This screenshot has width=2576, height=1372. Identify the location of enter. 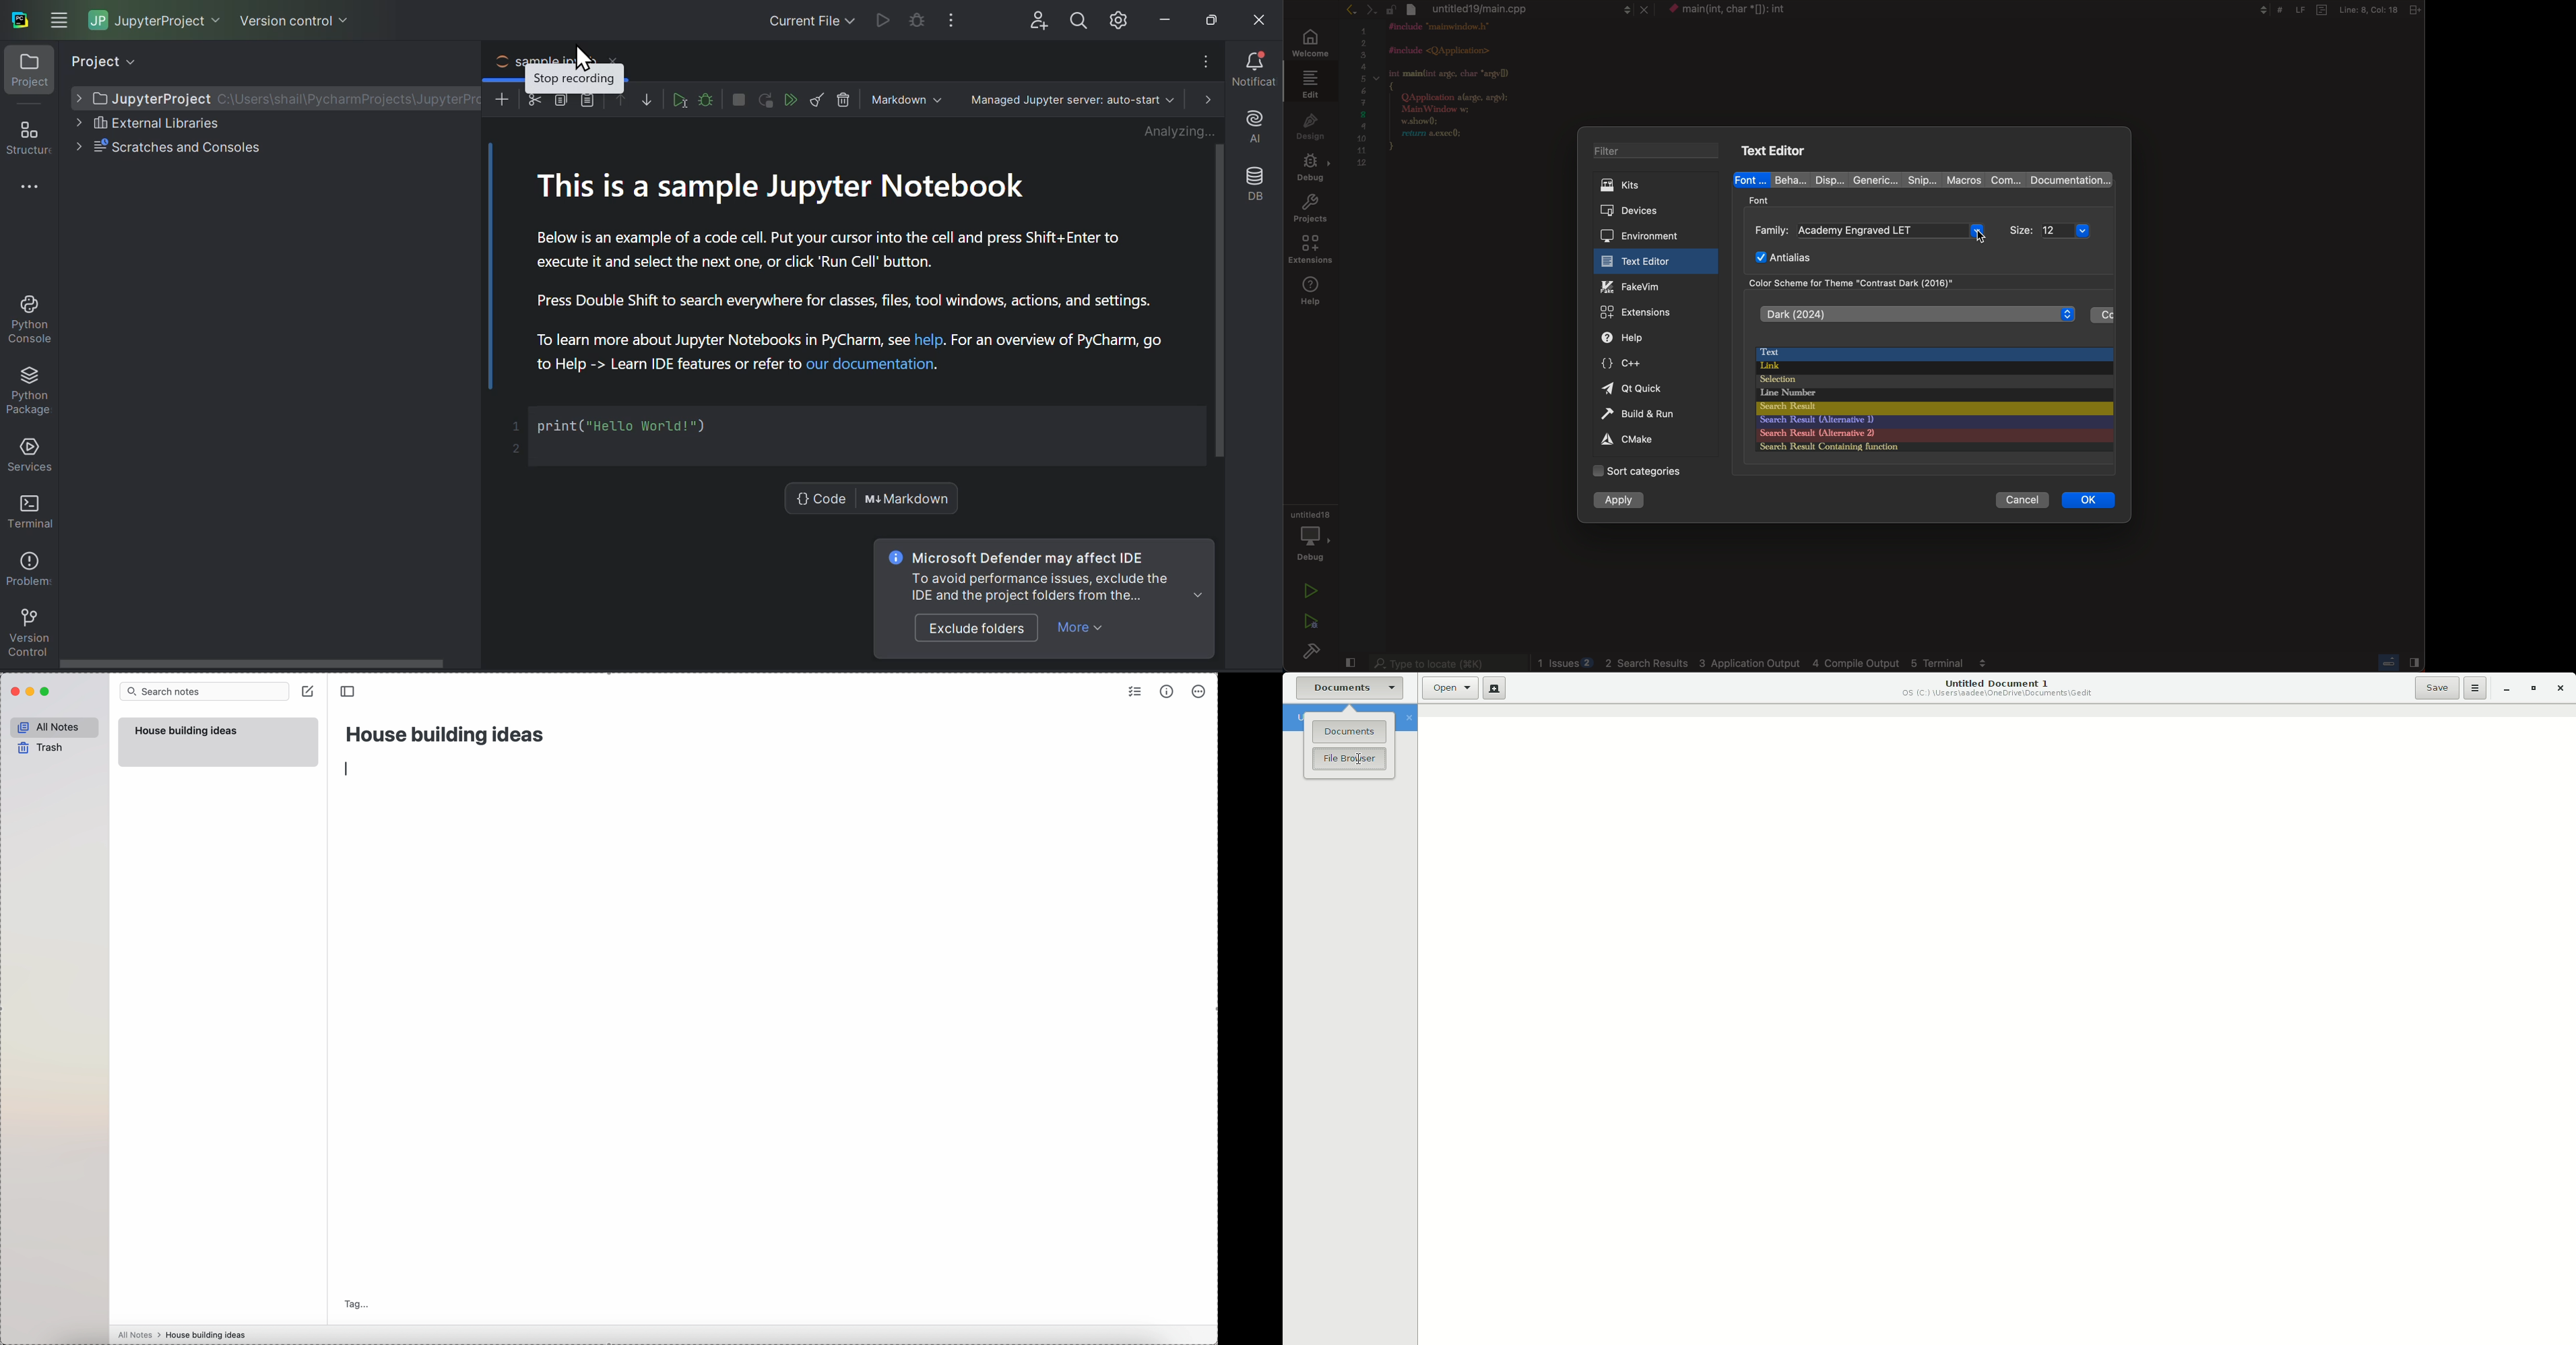
(347, 769).